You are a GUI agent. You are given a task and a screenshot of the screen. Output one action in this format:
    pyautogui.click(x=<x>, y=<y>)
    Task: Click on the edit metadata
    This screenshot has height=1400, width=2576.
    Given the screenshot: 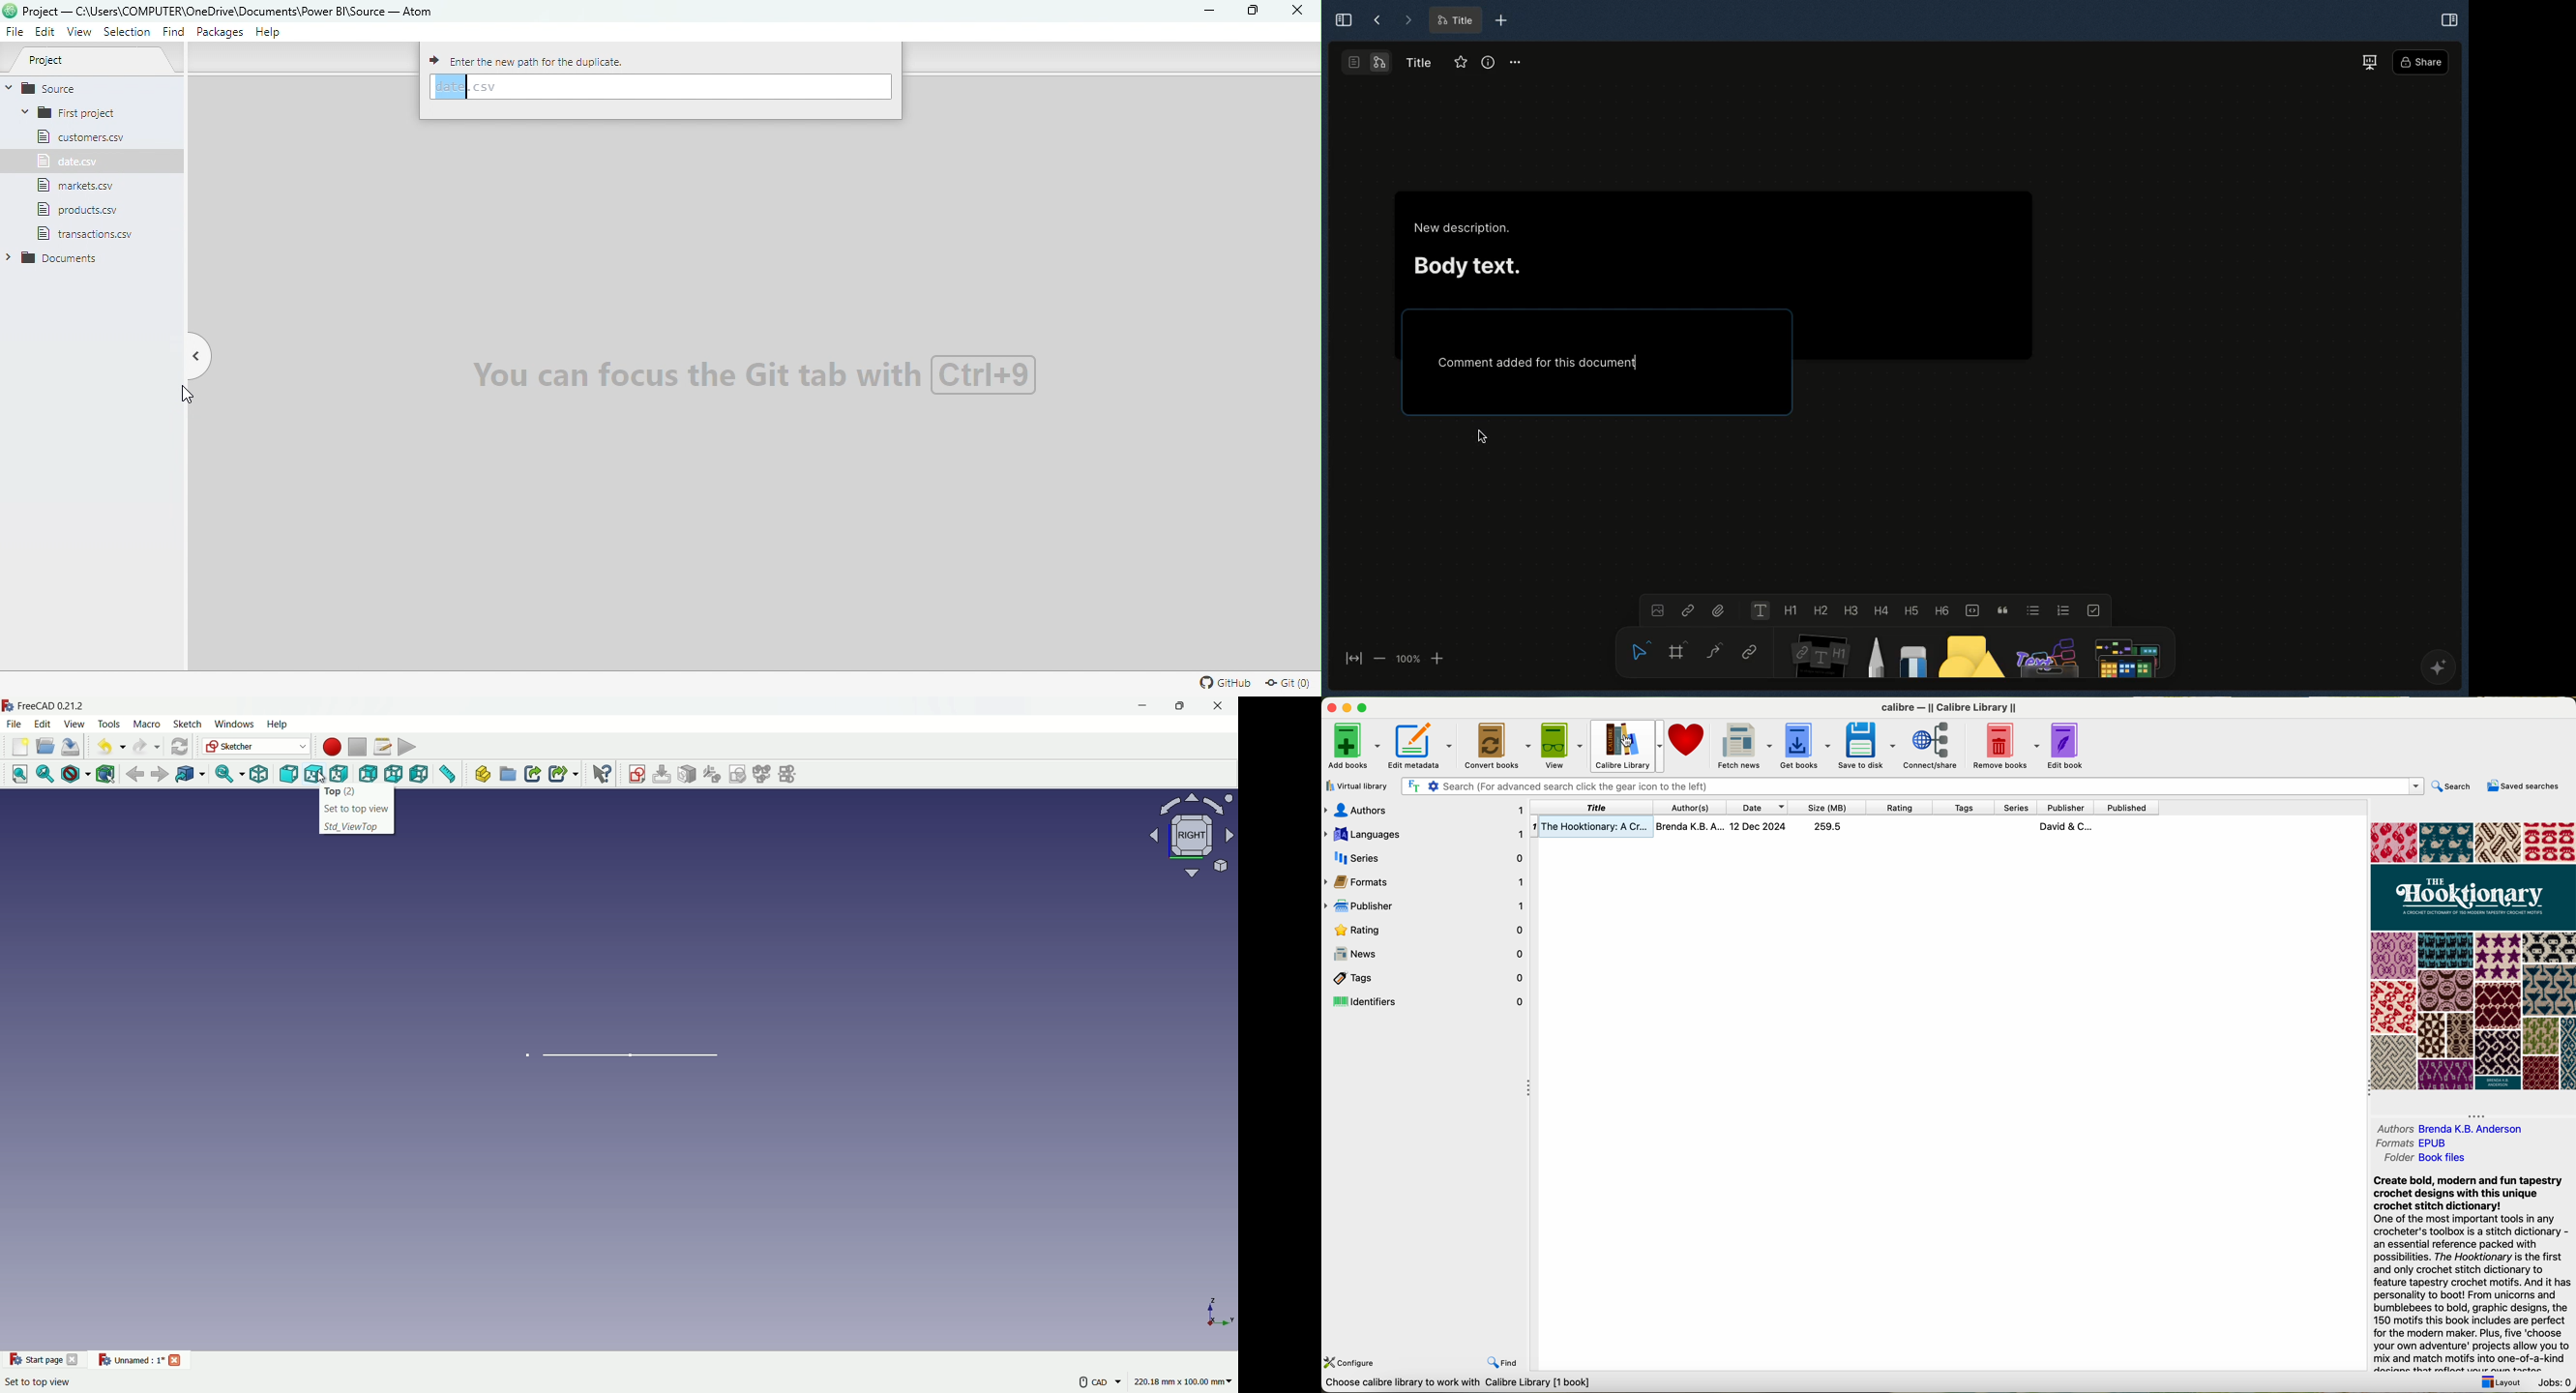 What is the action you would take?
    pyautogui.click(x=1421, y=745)
    